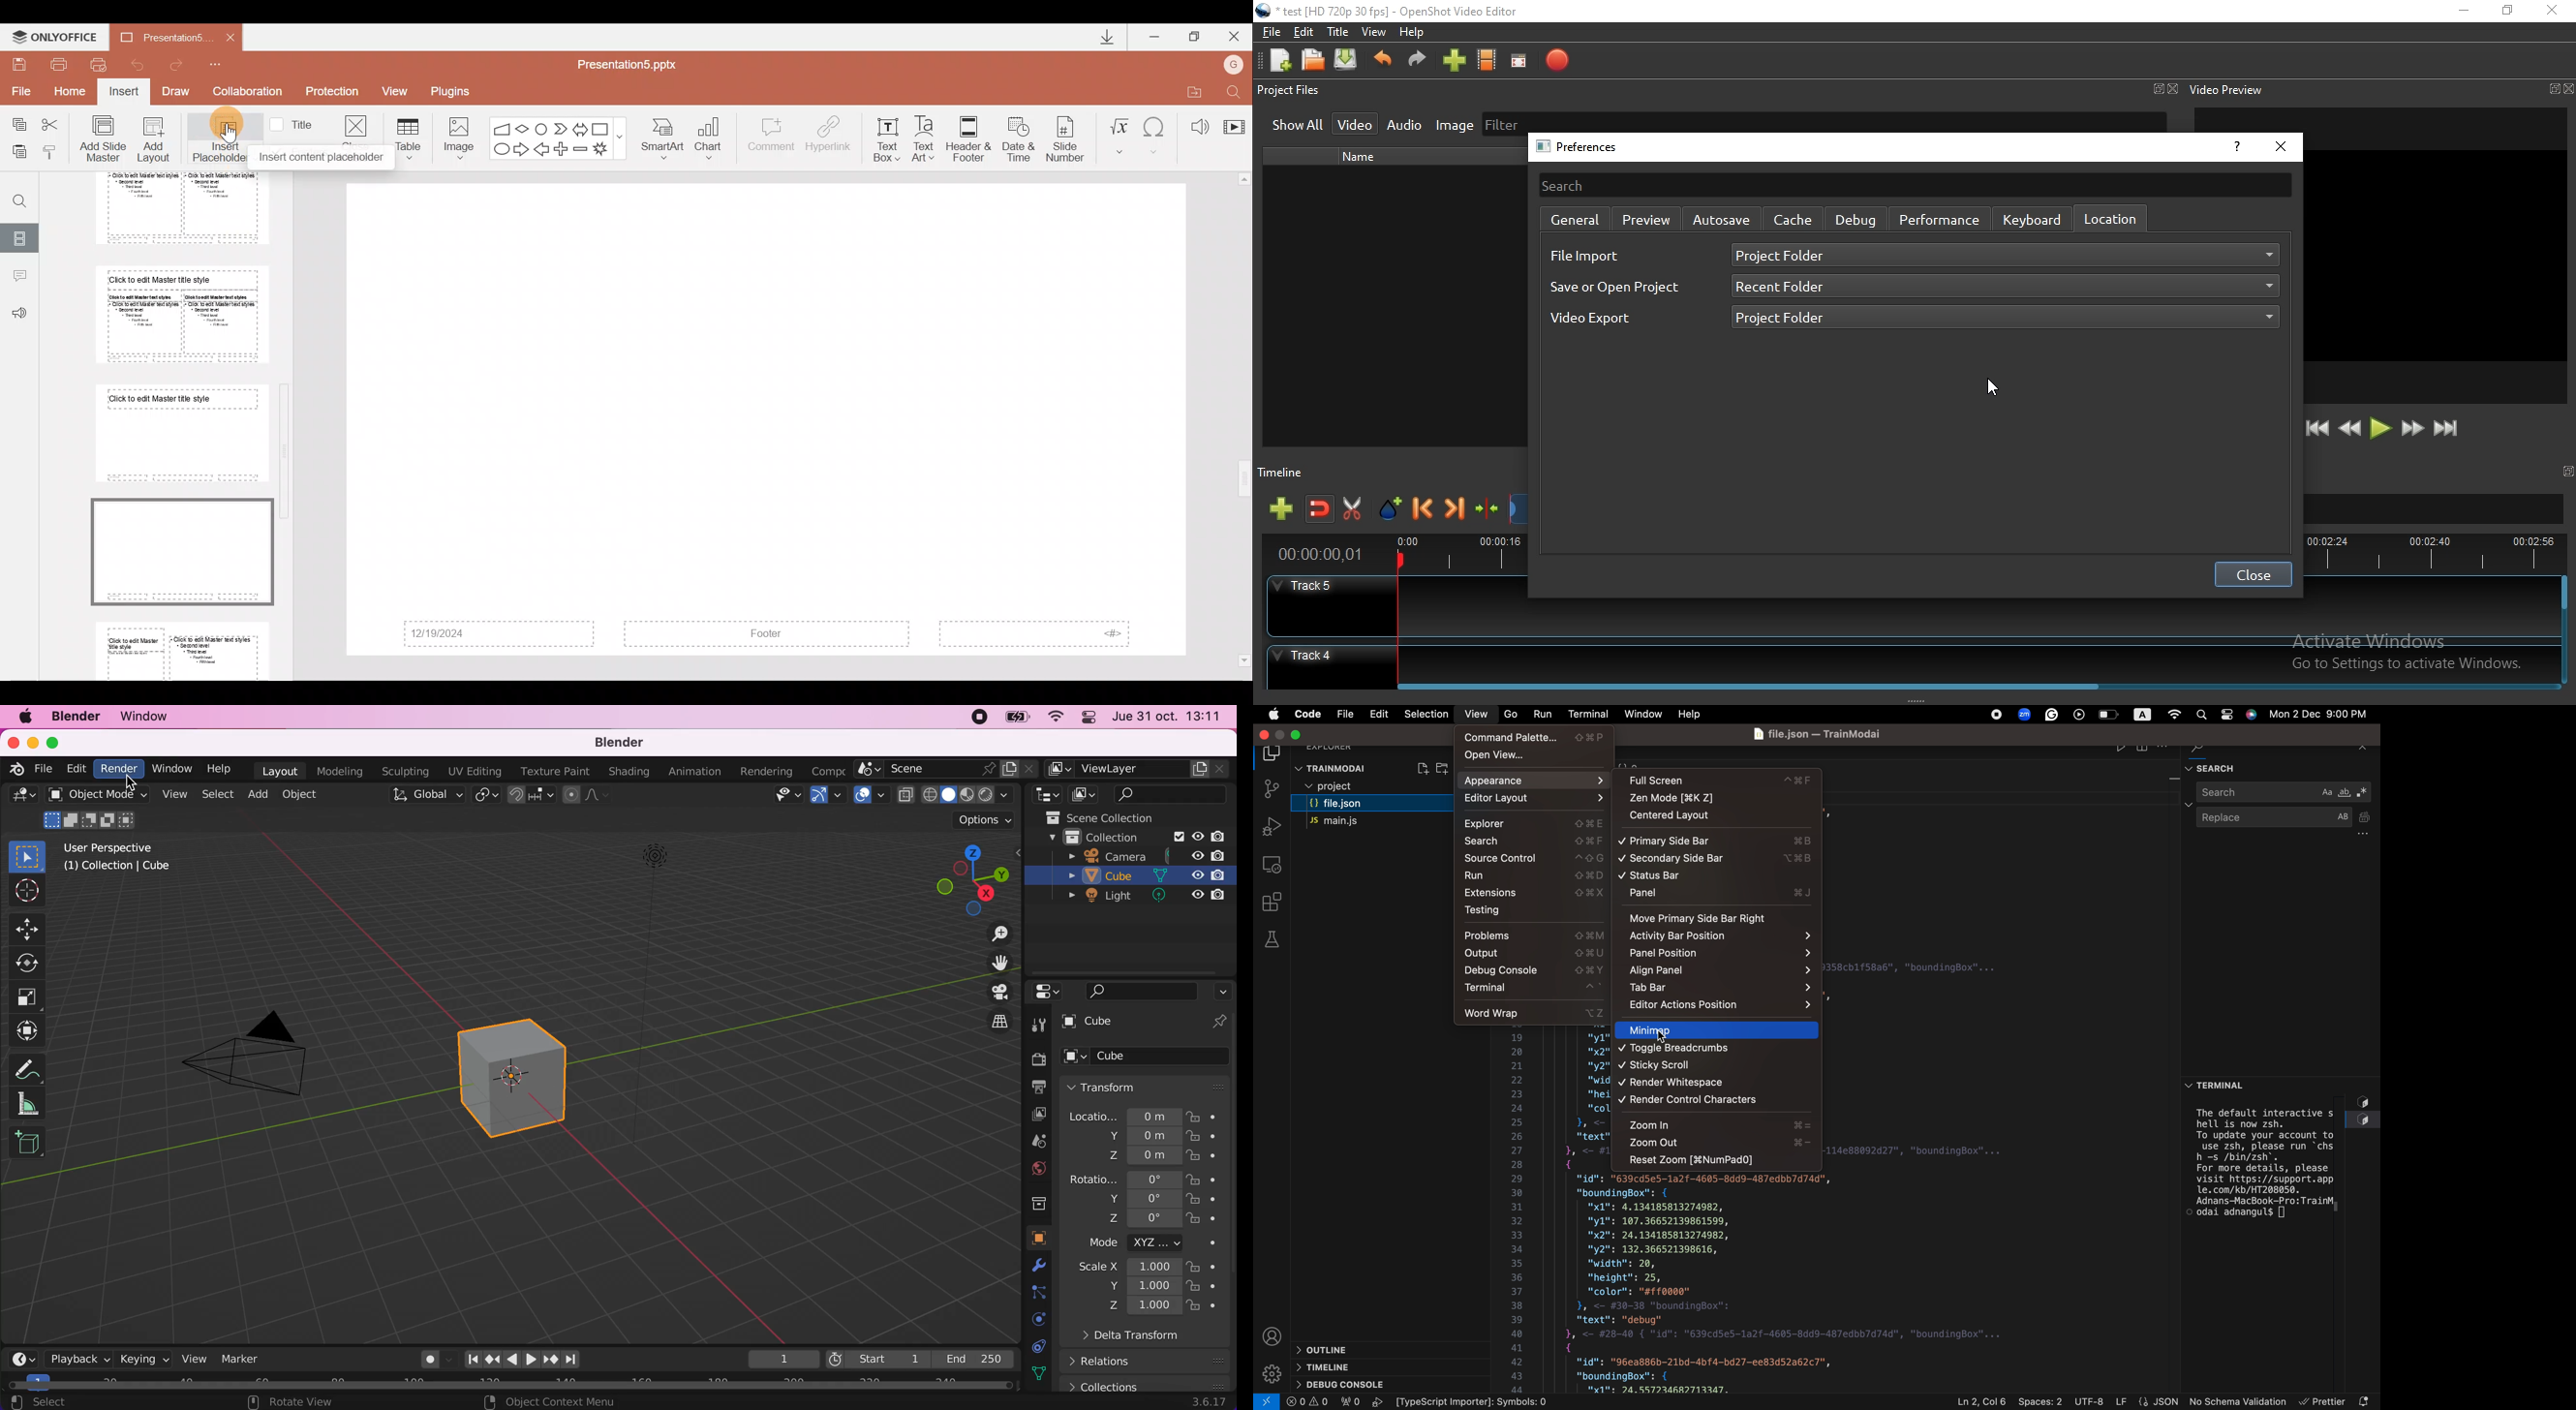 Image resolution: width=2576 pixels, height=1428 pixels. I want to click on Close document, so click(227, 37).